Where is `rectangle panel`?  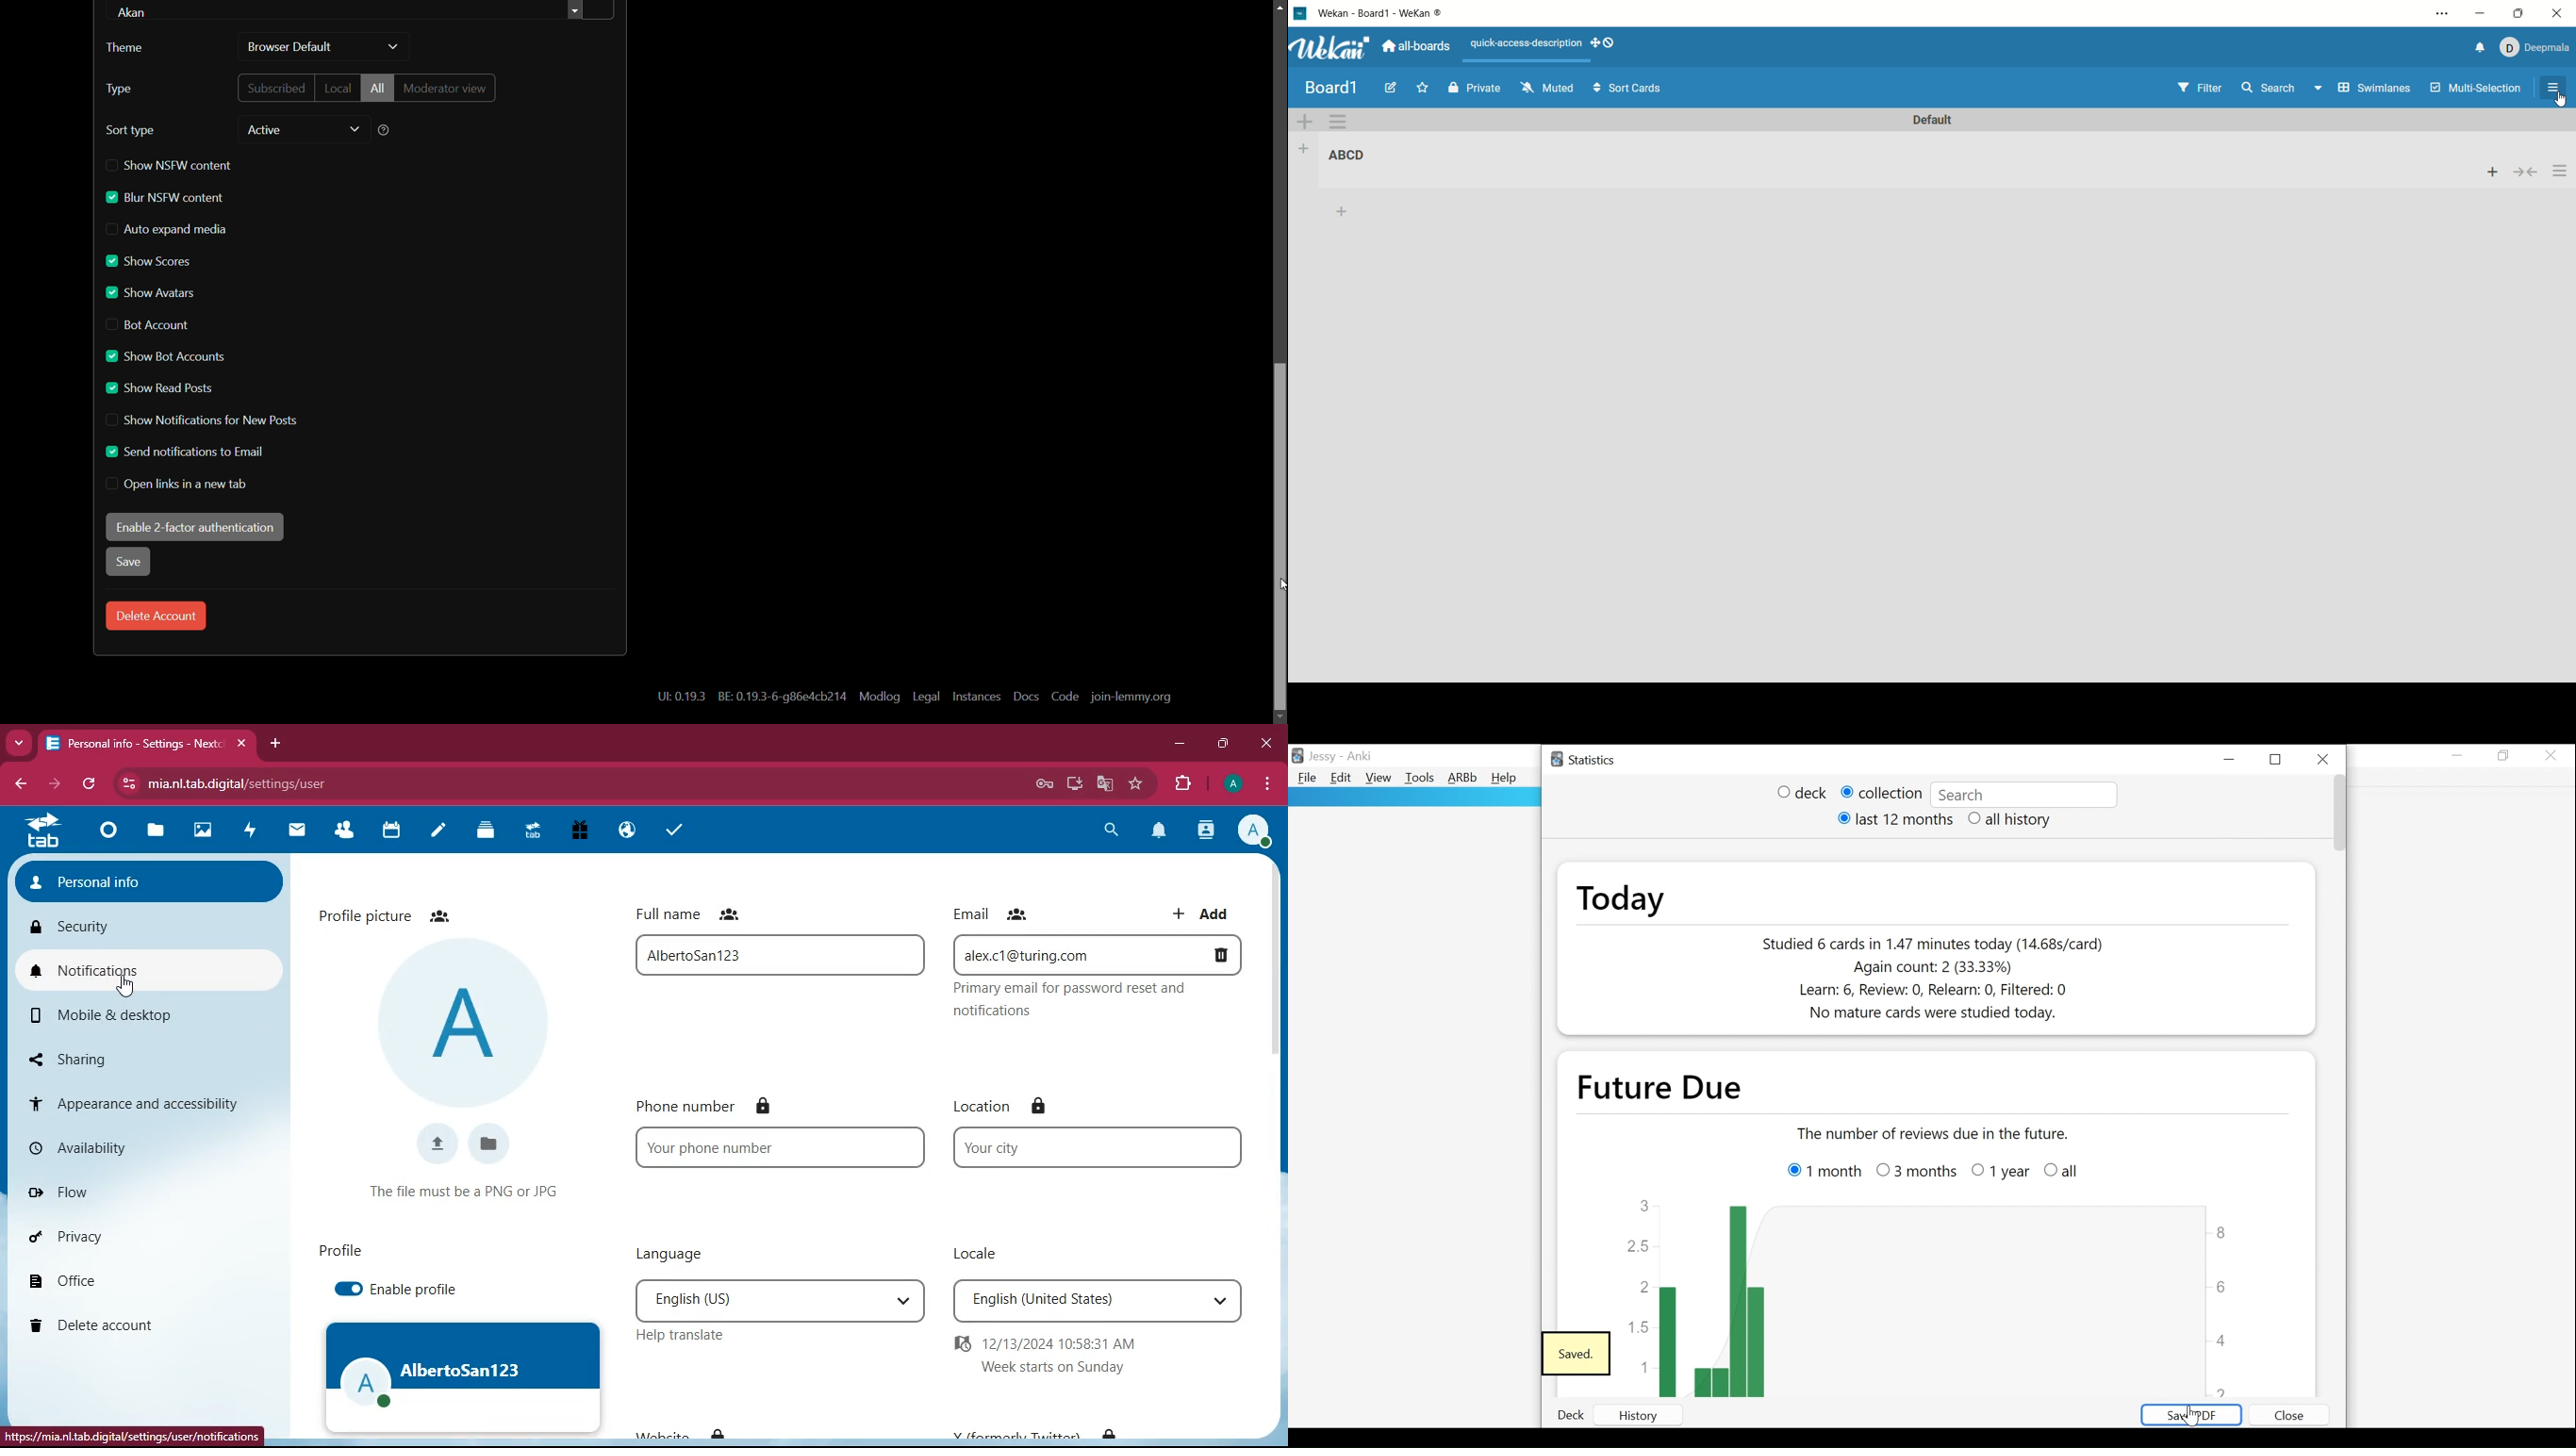
rectangle panel is located at coordinates (1413, 797).